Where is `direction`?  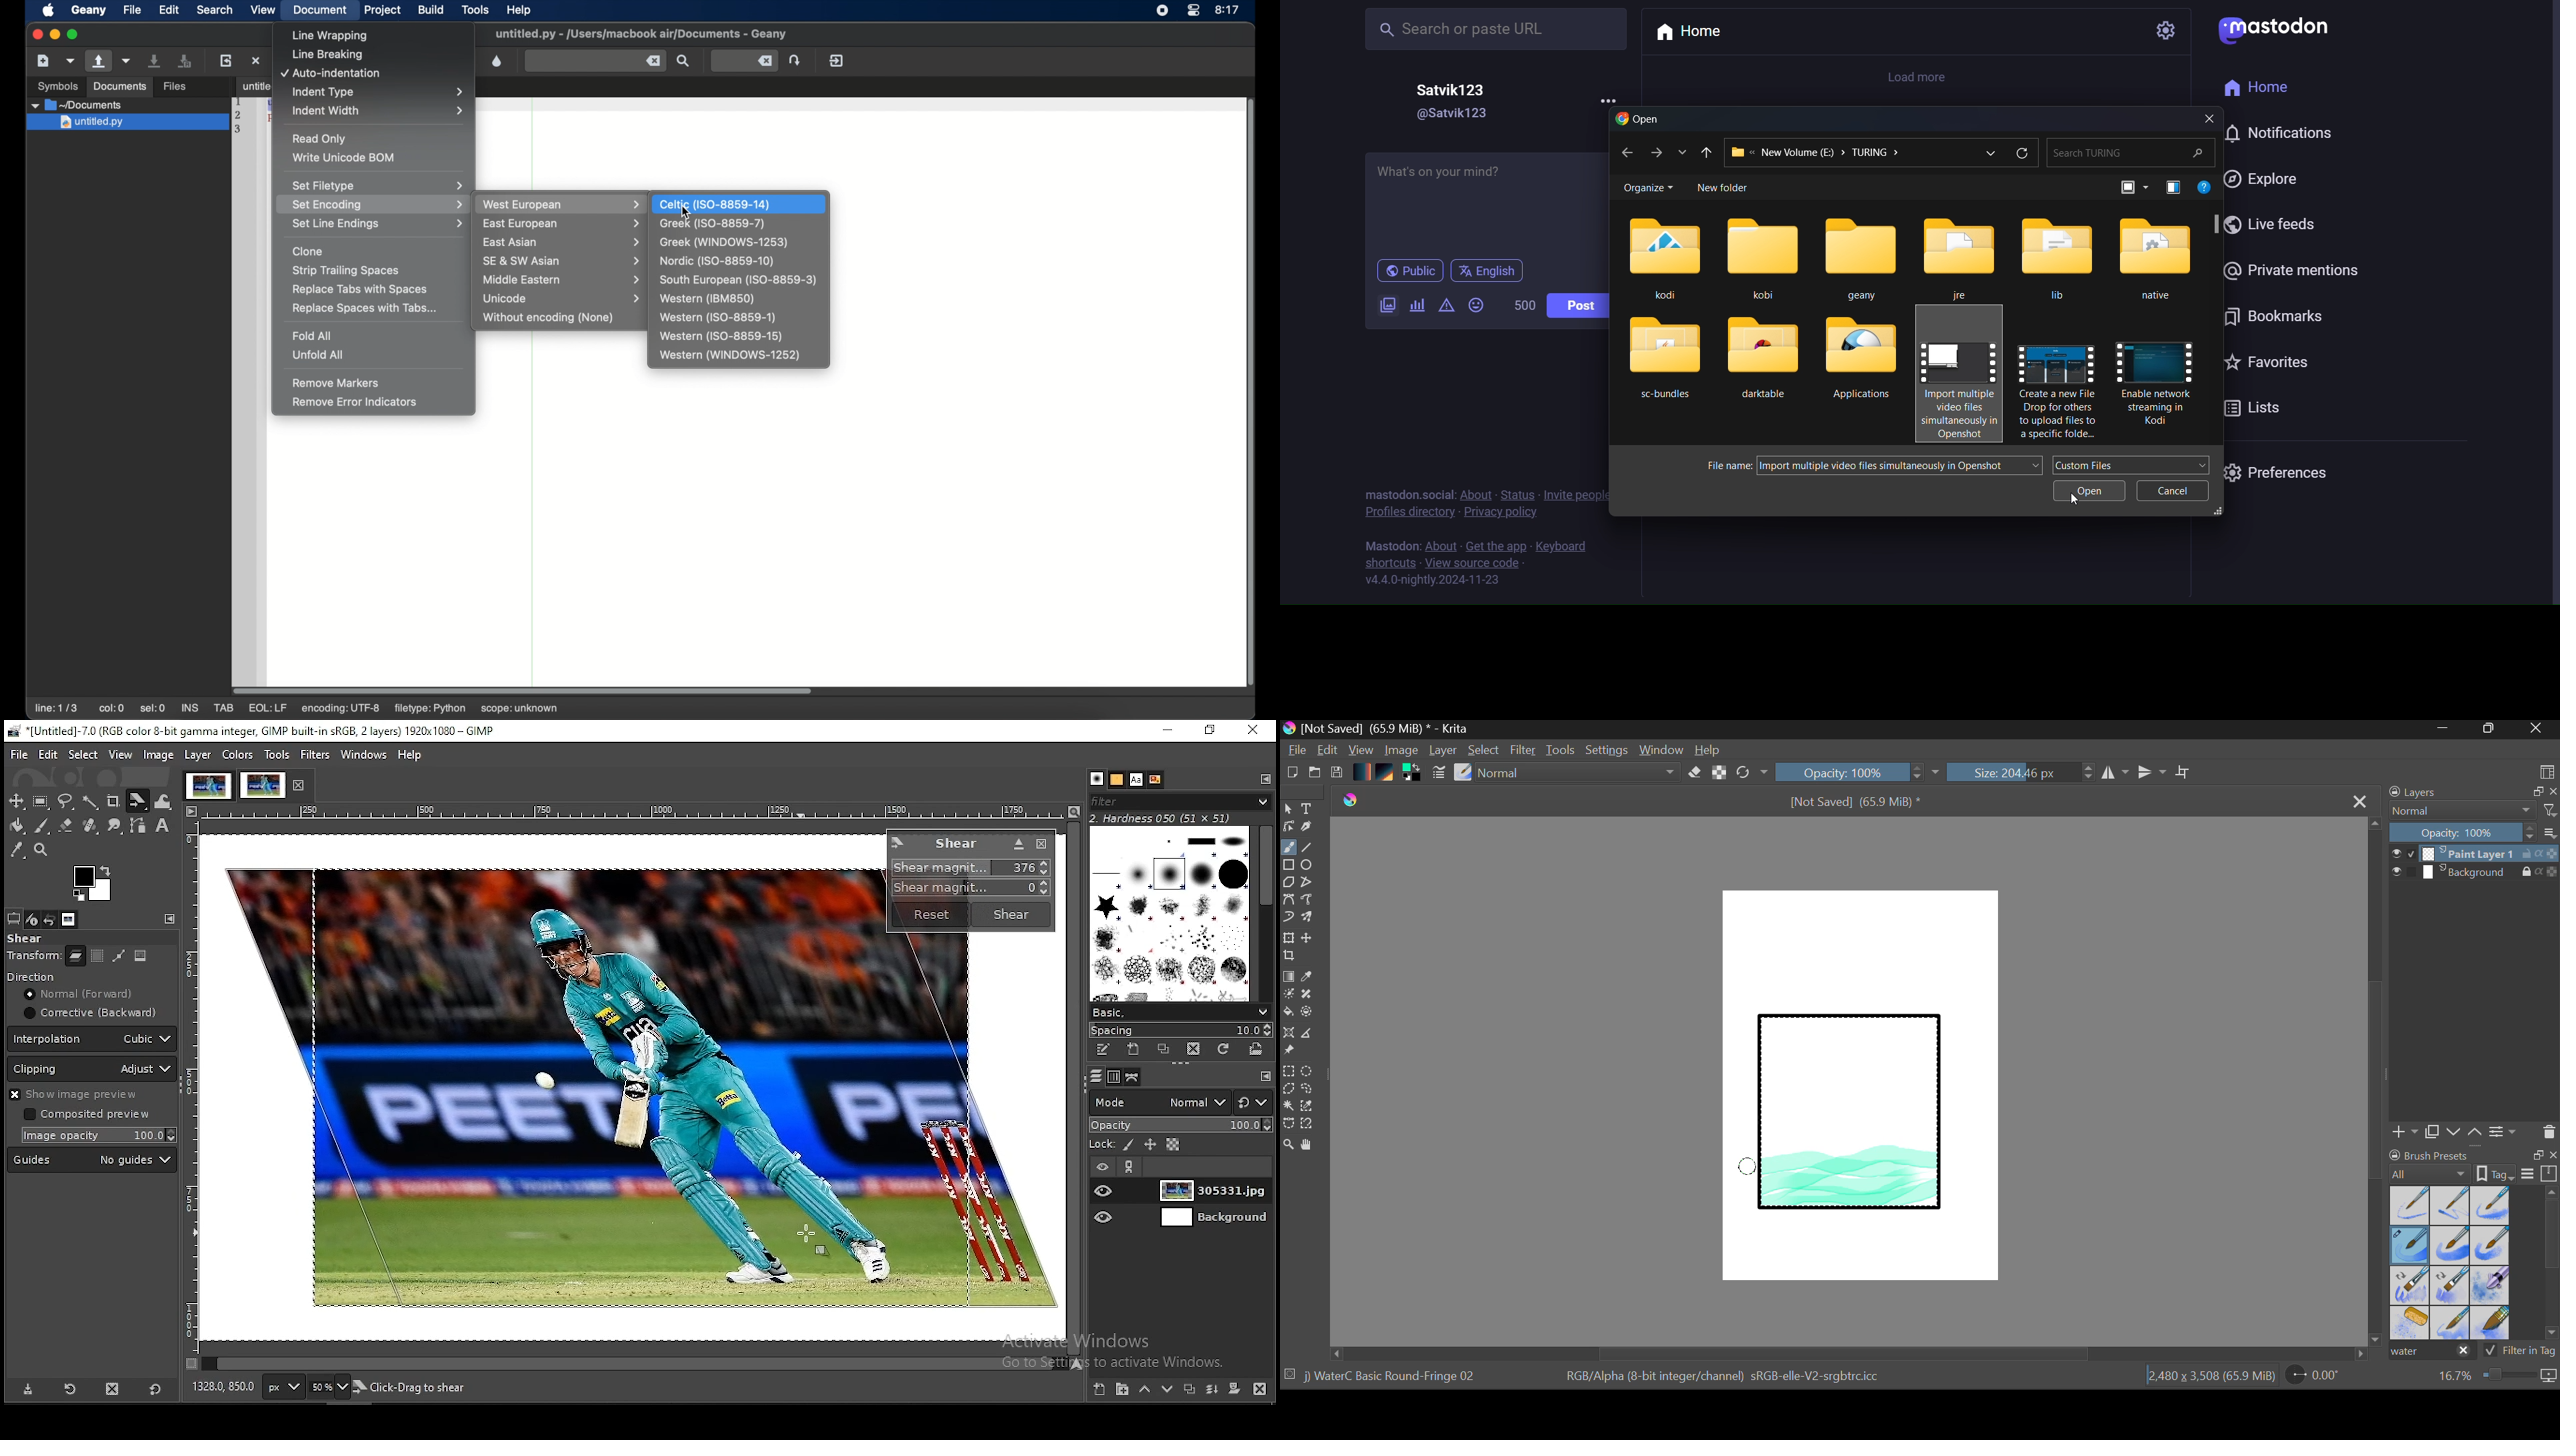 direction is located at coordinates (57, 976).